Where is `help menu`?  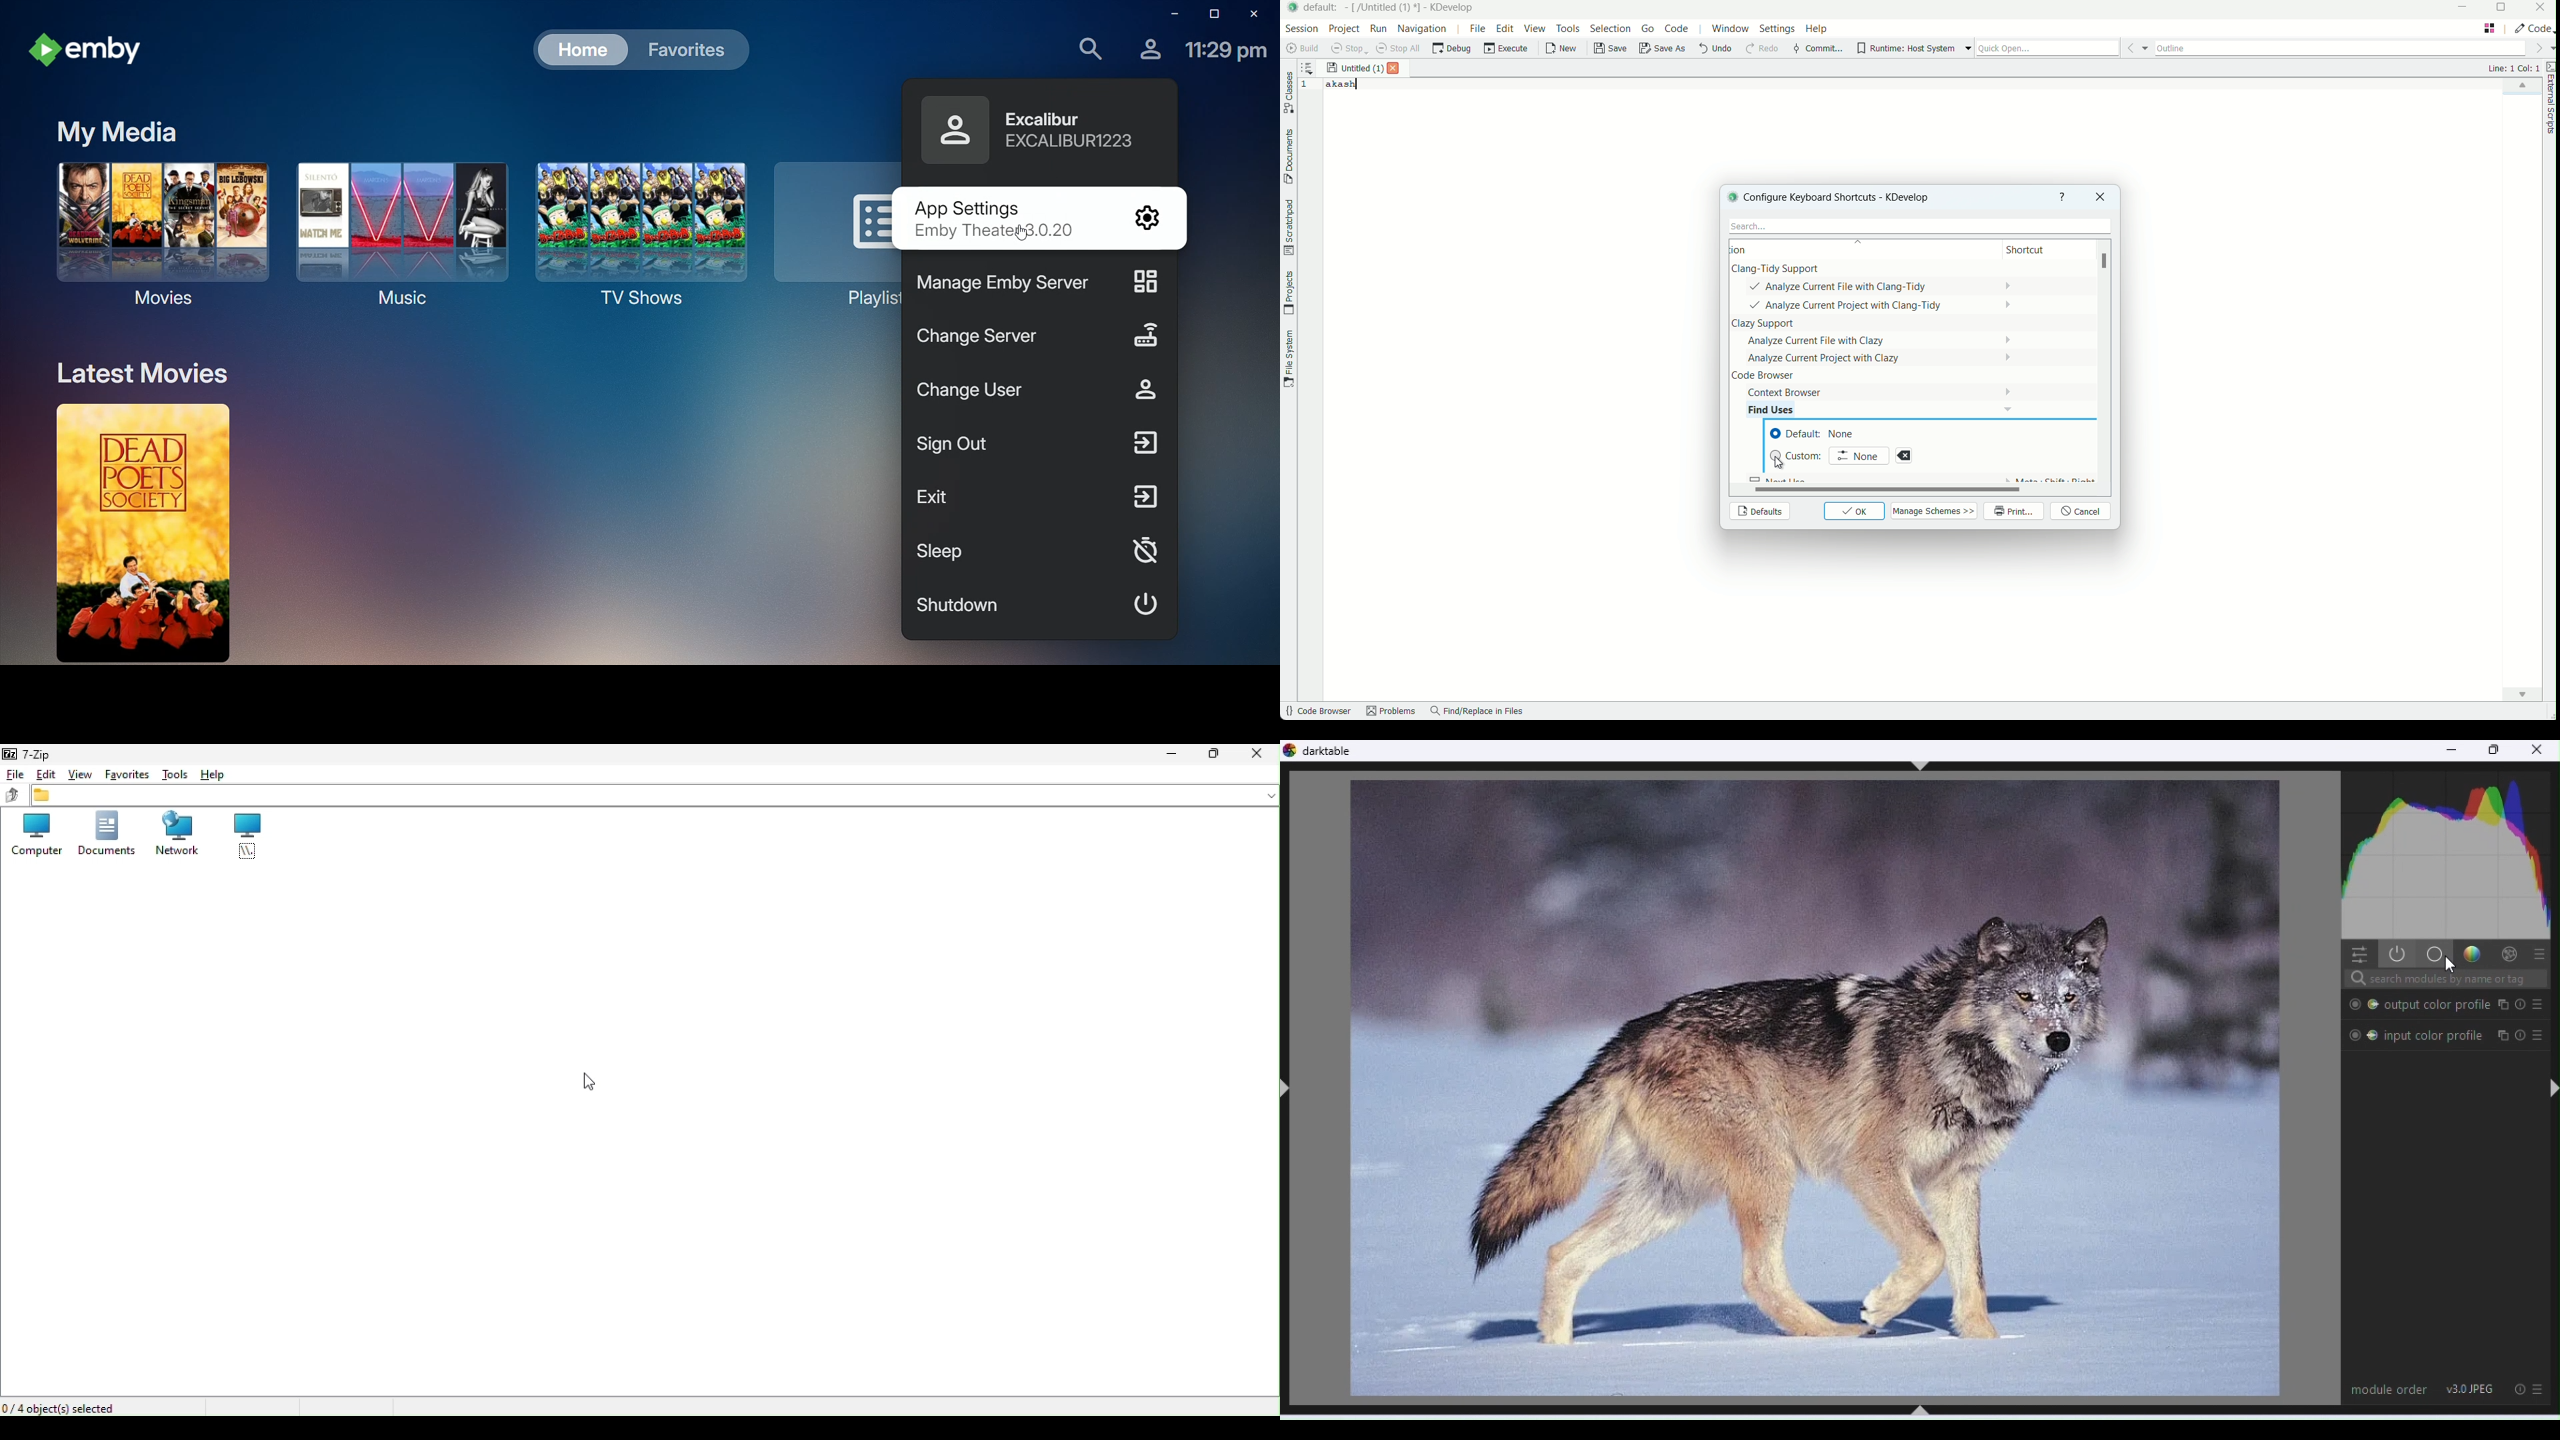 help menu is located at coordinates (1818, 30).